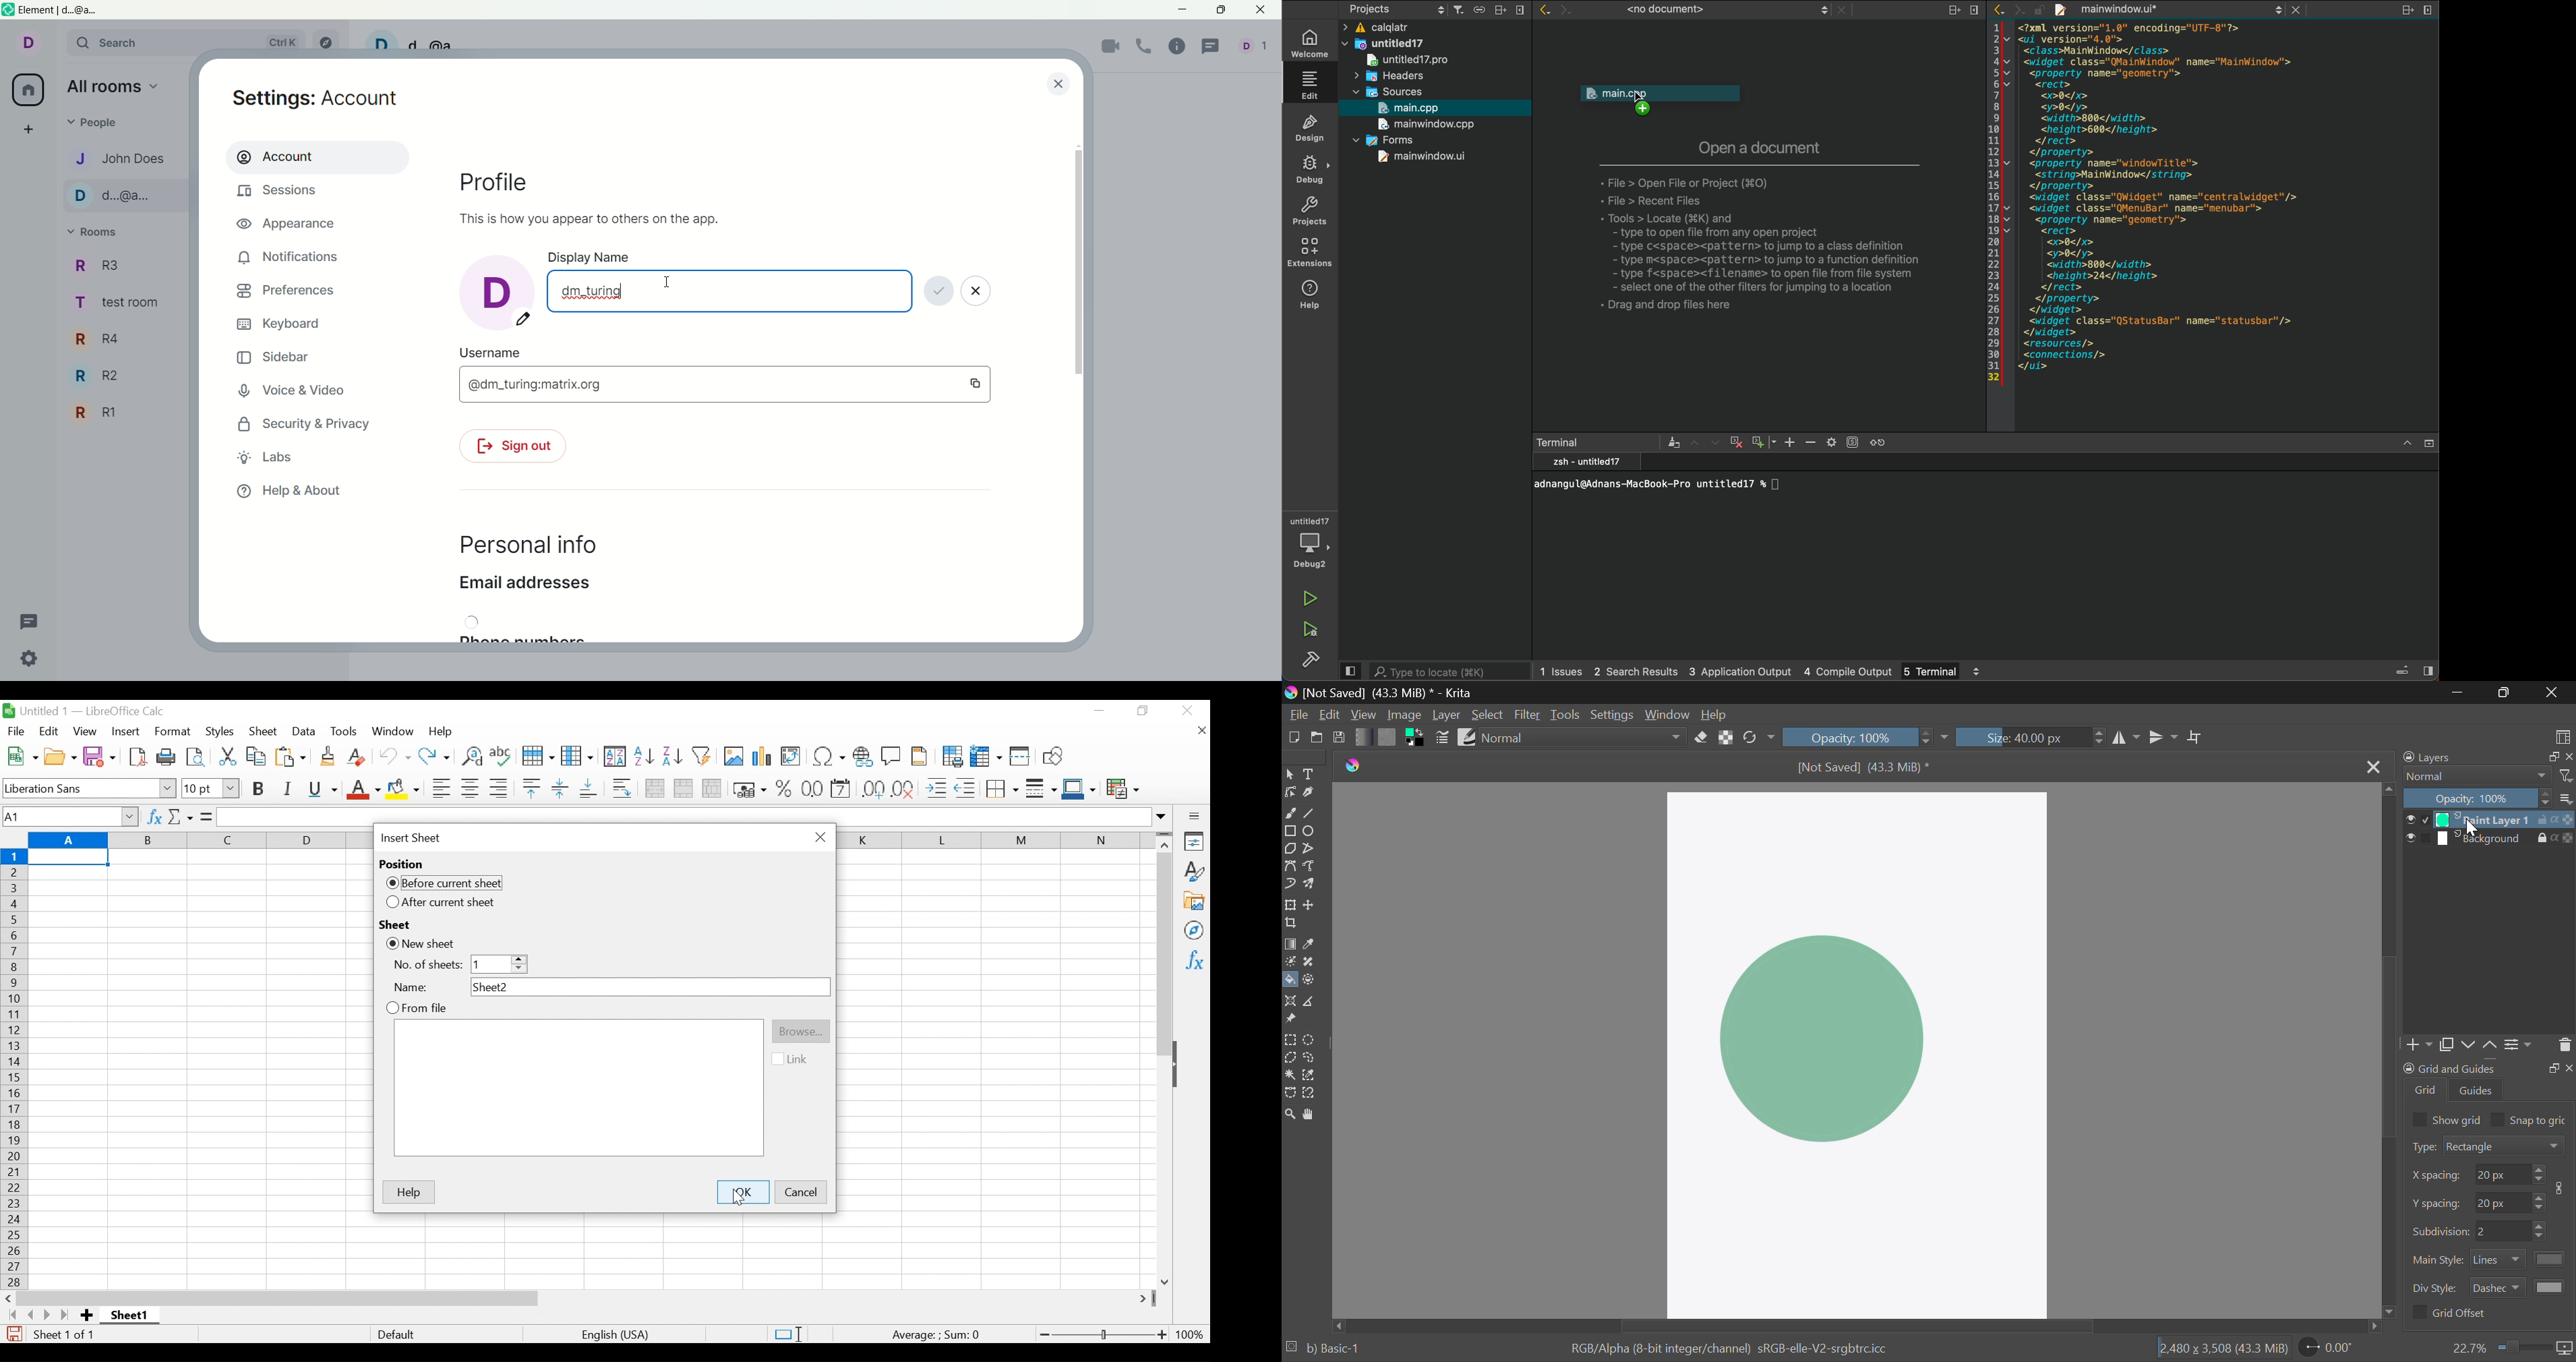 The height and width of the screenshot is (1372, 2576). What do you see at coordinates (1052, 757) in the screenshot?
I see `Insert Shapes` at bounding box center [1052, 757].